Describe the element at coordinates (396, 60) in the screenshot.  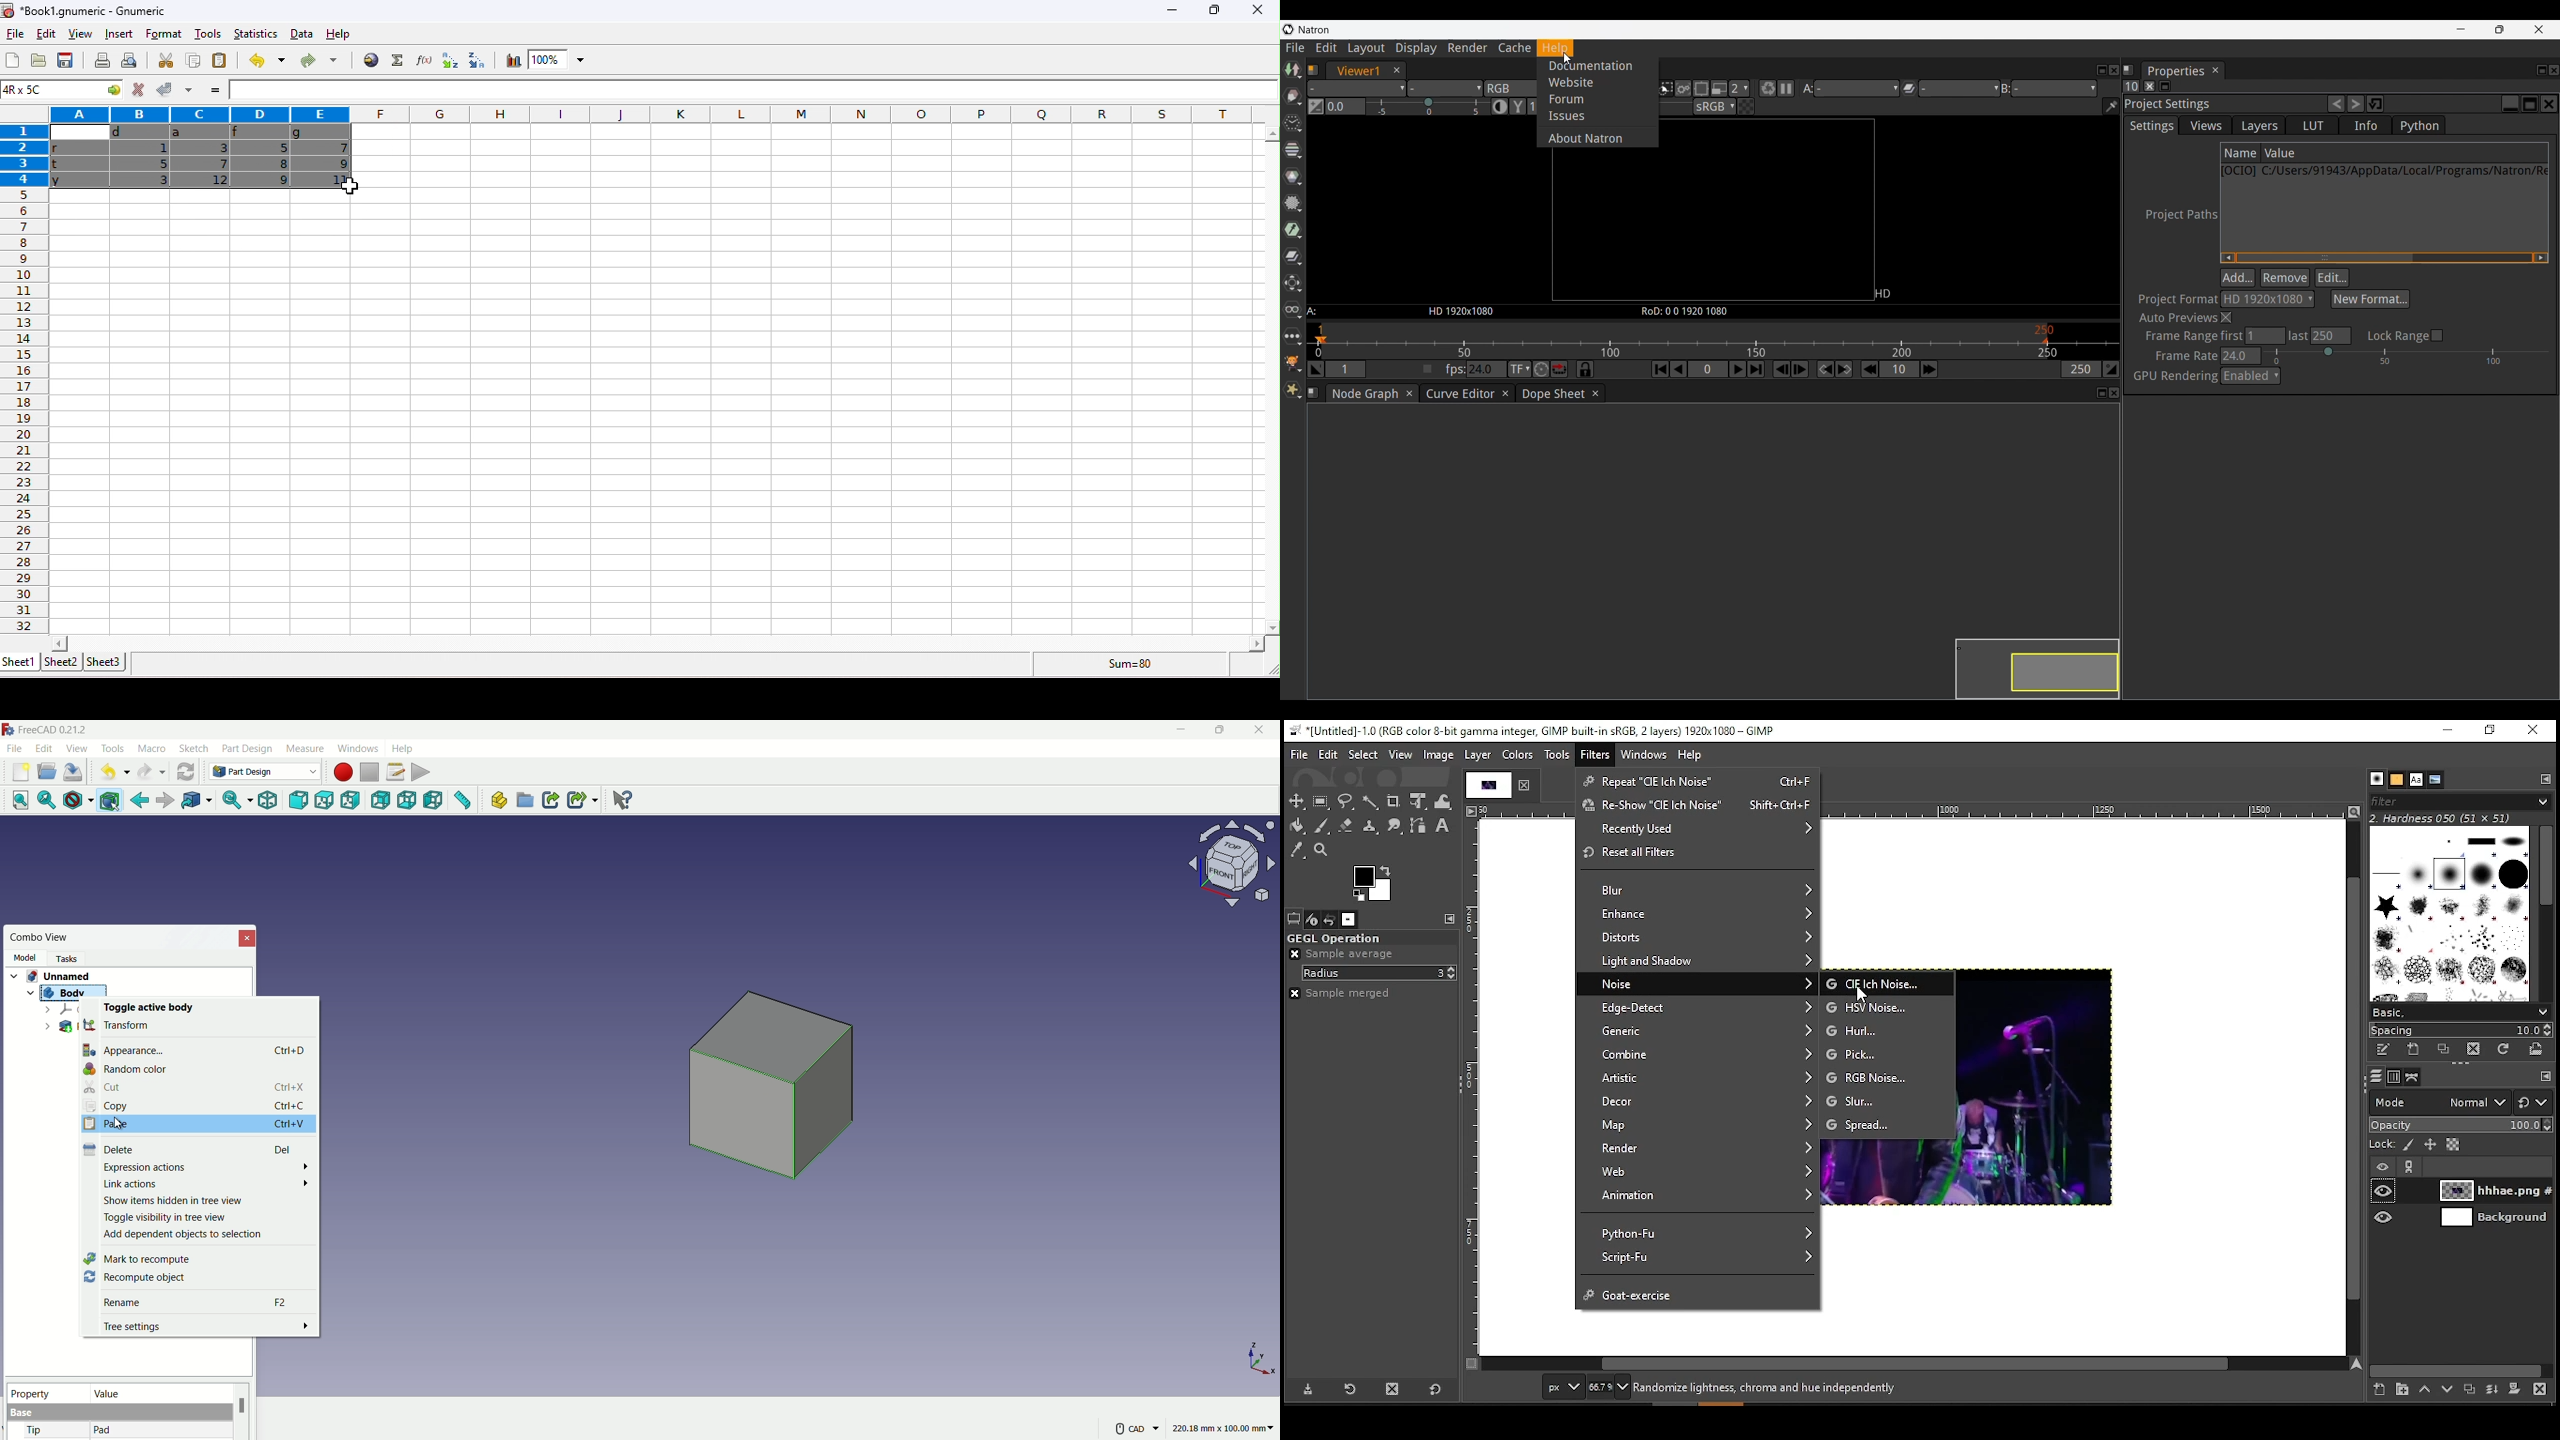
I see `select function` at that location.